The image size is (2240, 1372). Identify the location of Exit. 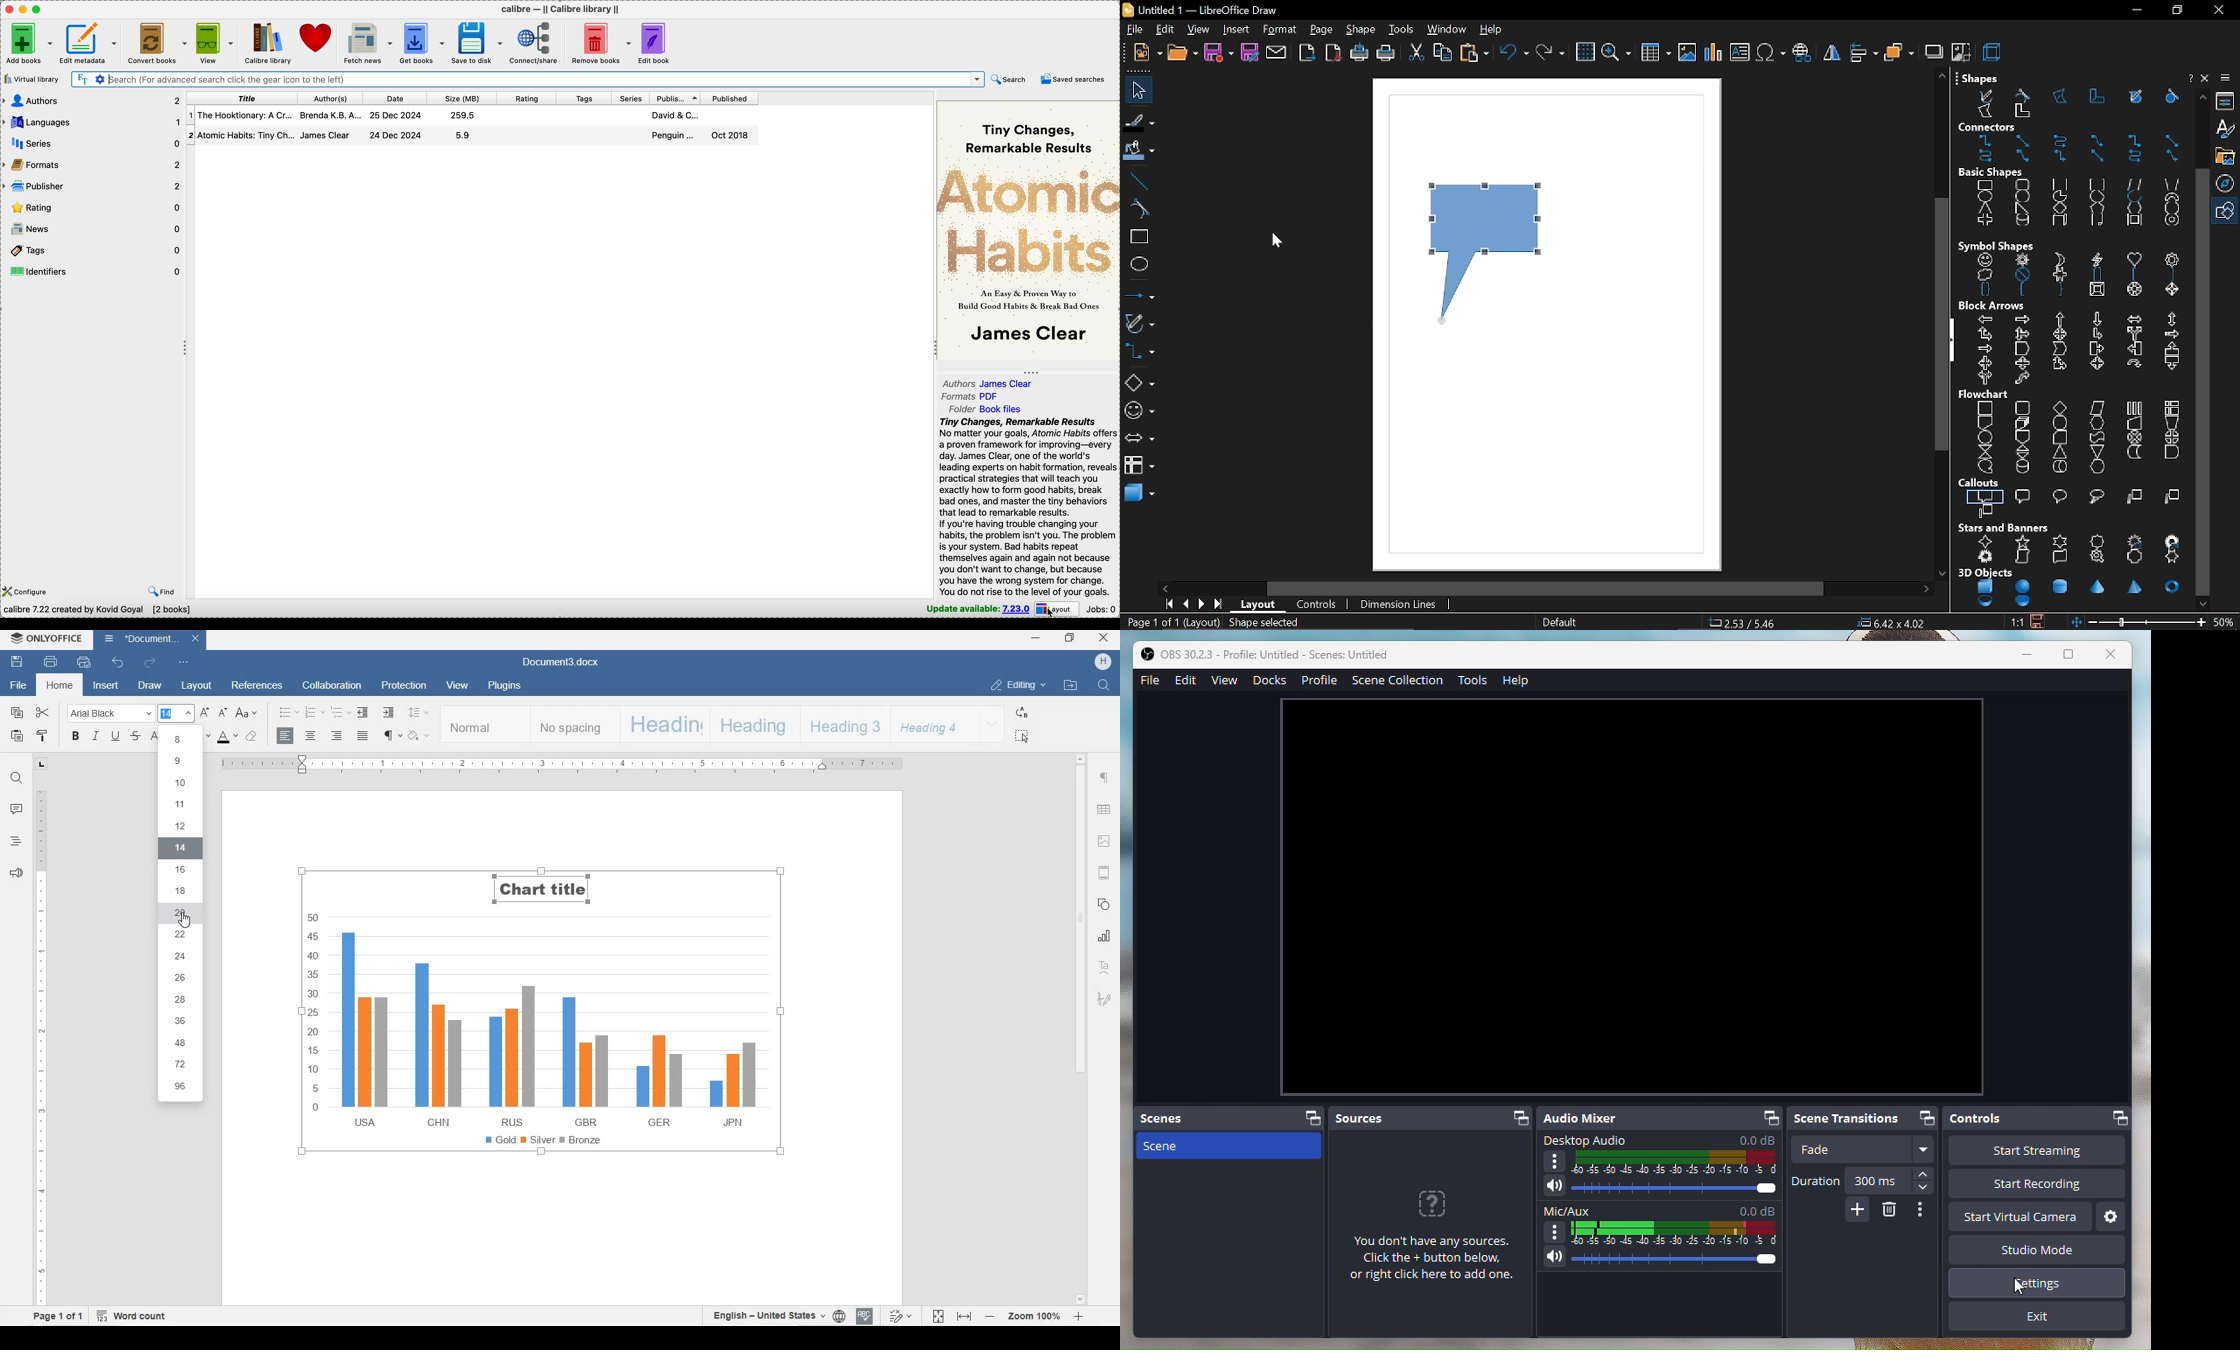
(2038, 1315).